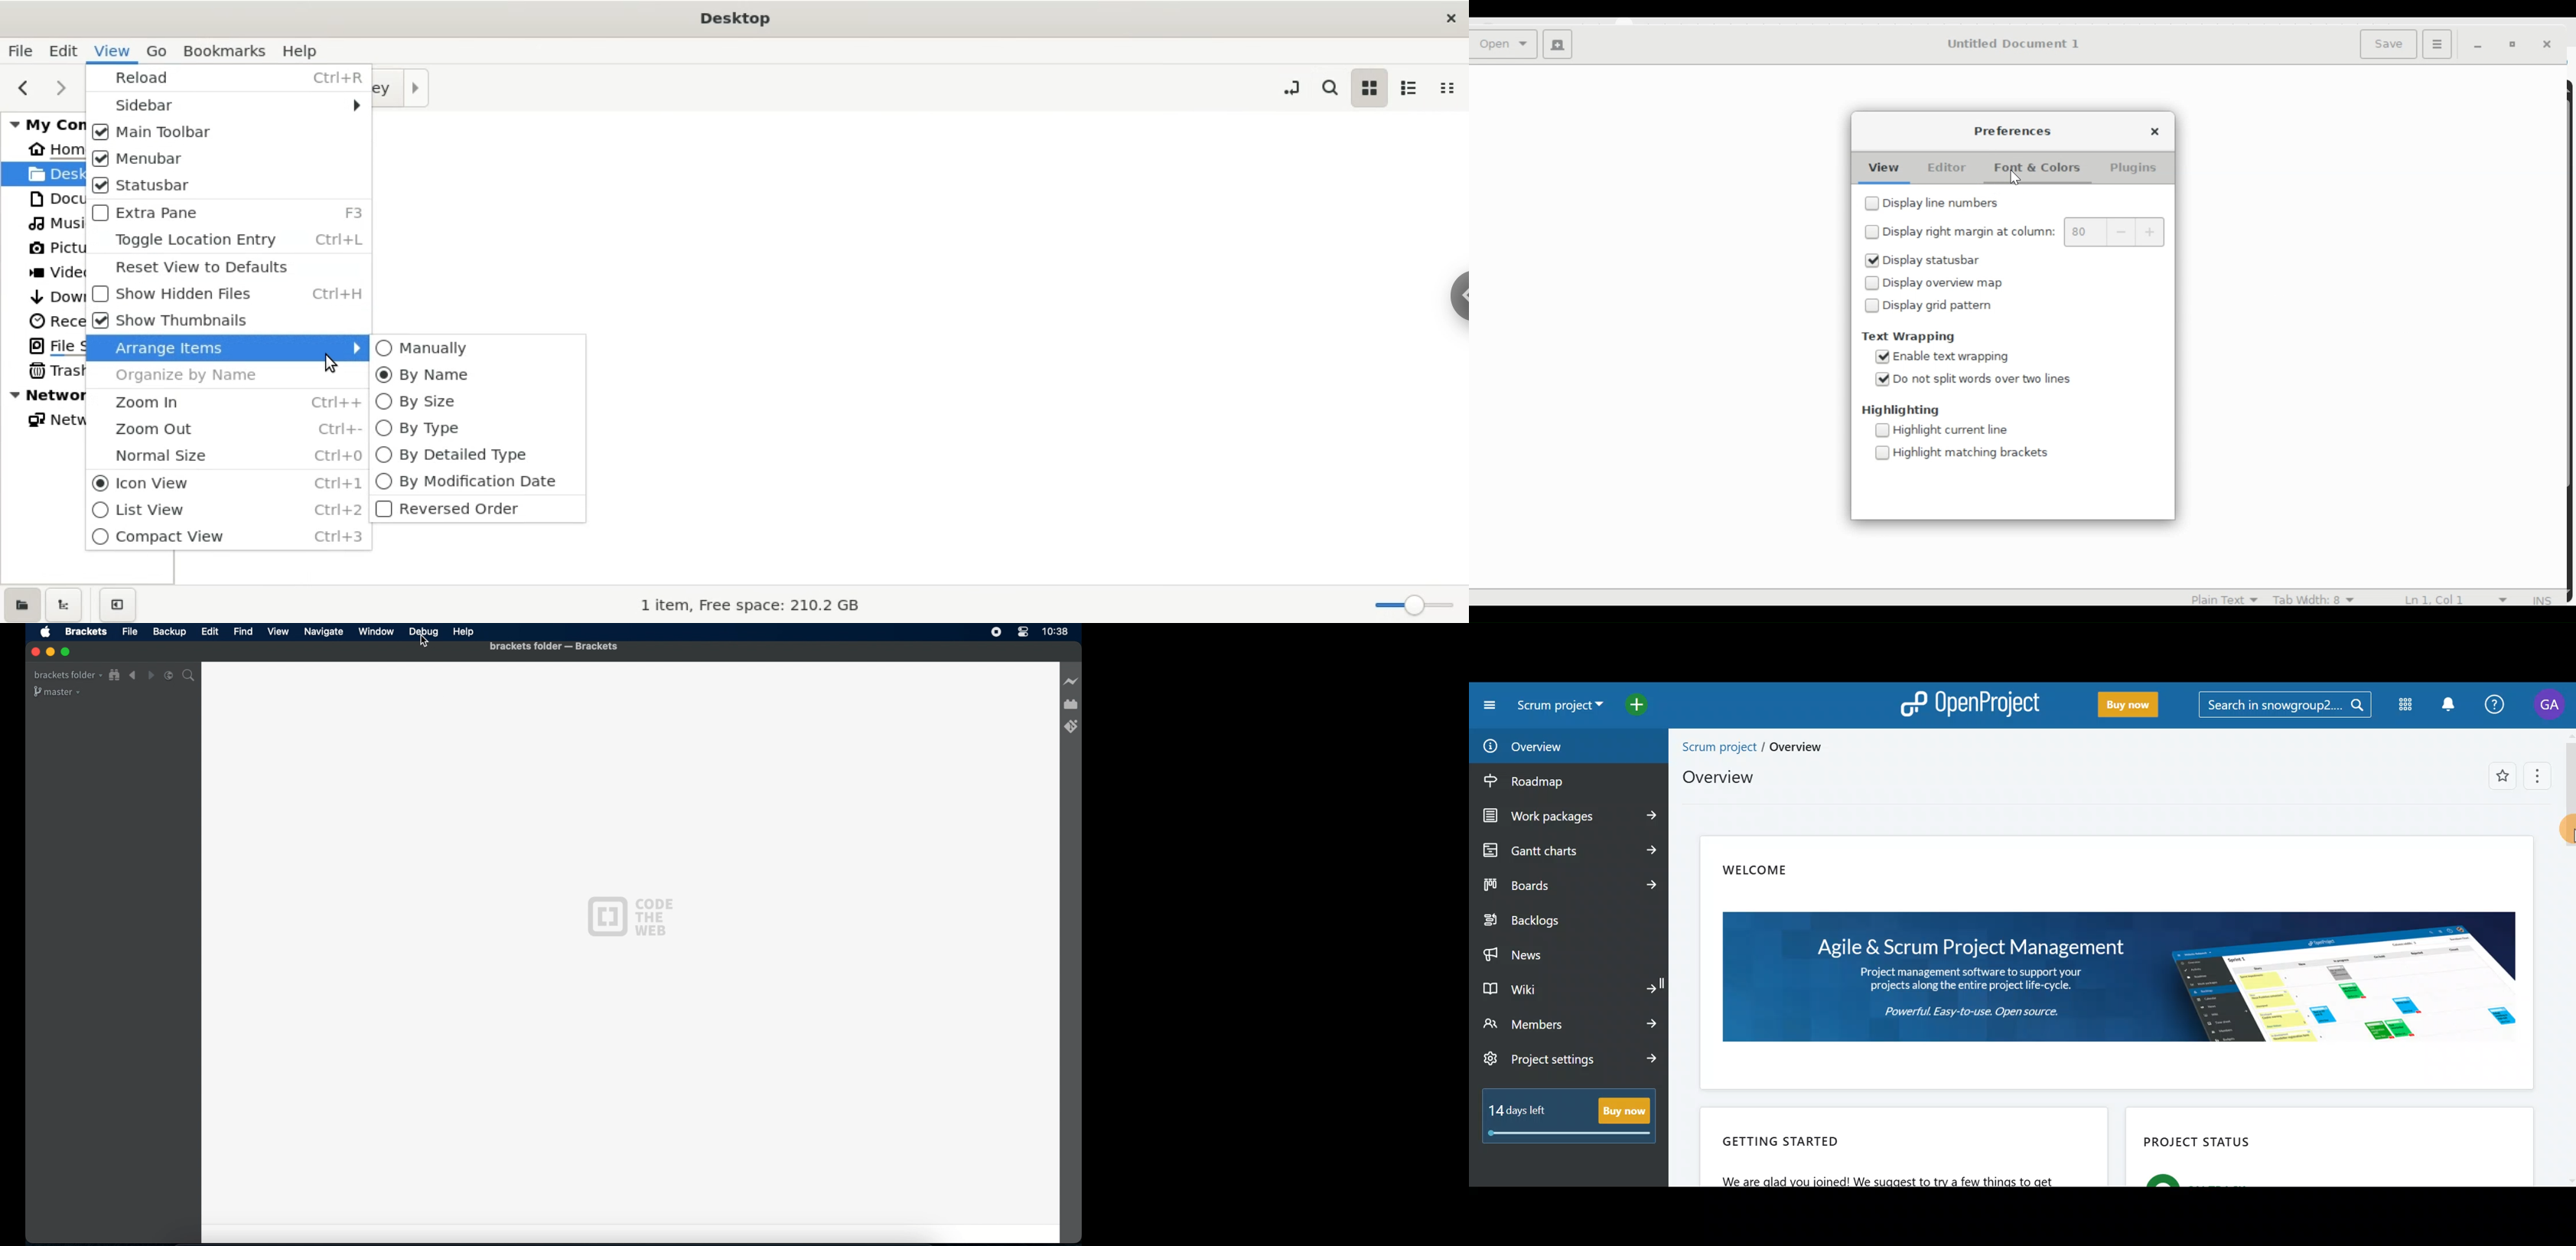 This screenshot has height=1260, width=2576. Describe the element at coordinates (2011, 130) in the screenshot. I see `Preferences` at that location.